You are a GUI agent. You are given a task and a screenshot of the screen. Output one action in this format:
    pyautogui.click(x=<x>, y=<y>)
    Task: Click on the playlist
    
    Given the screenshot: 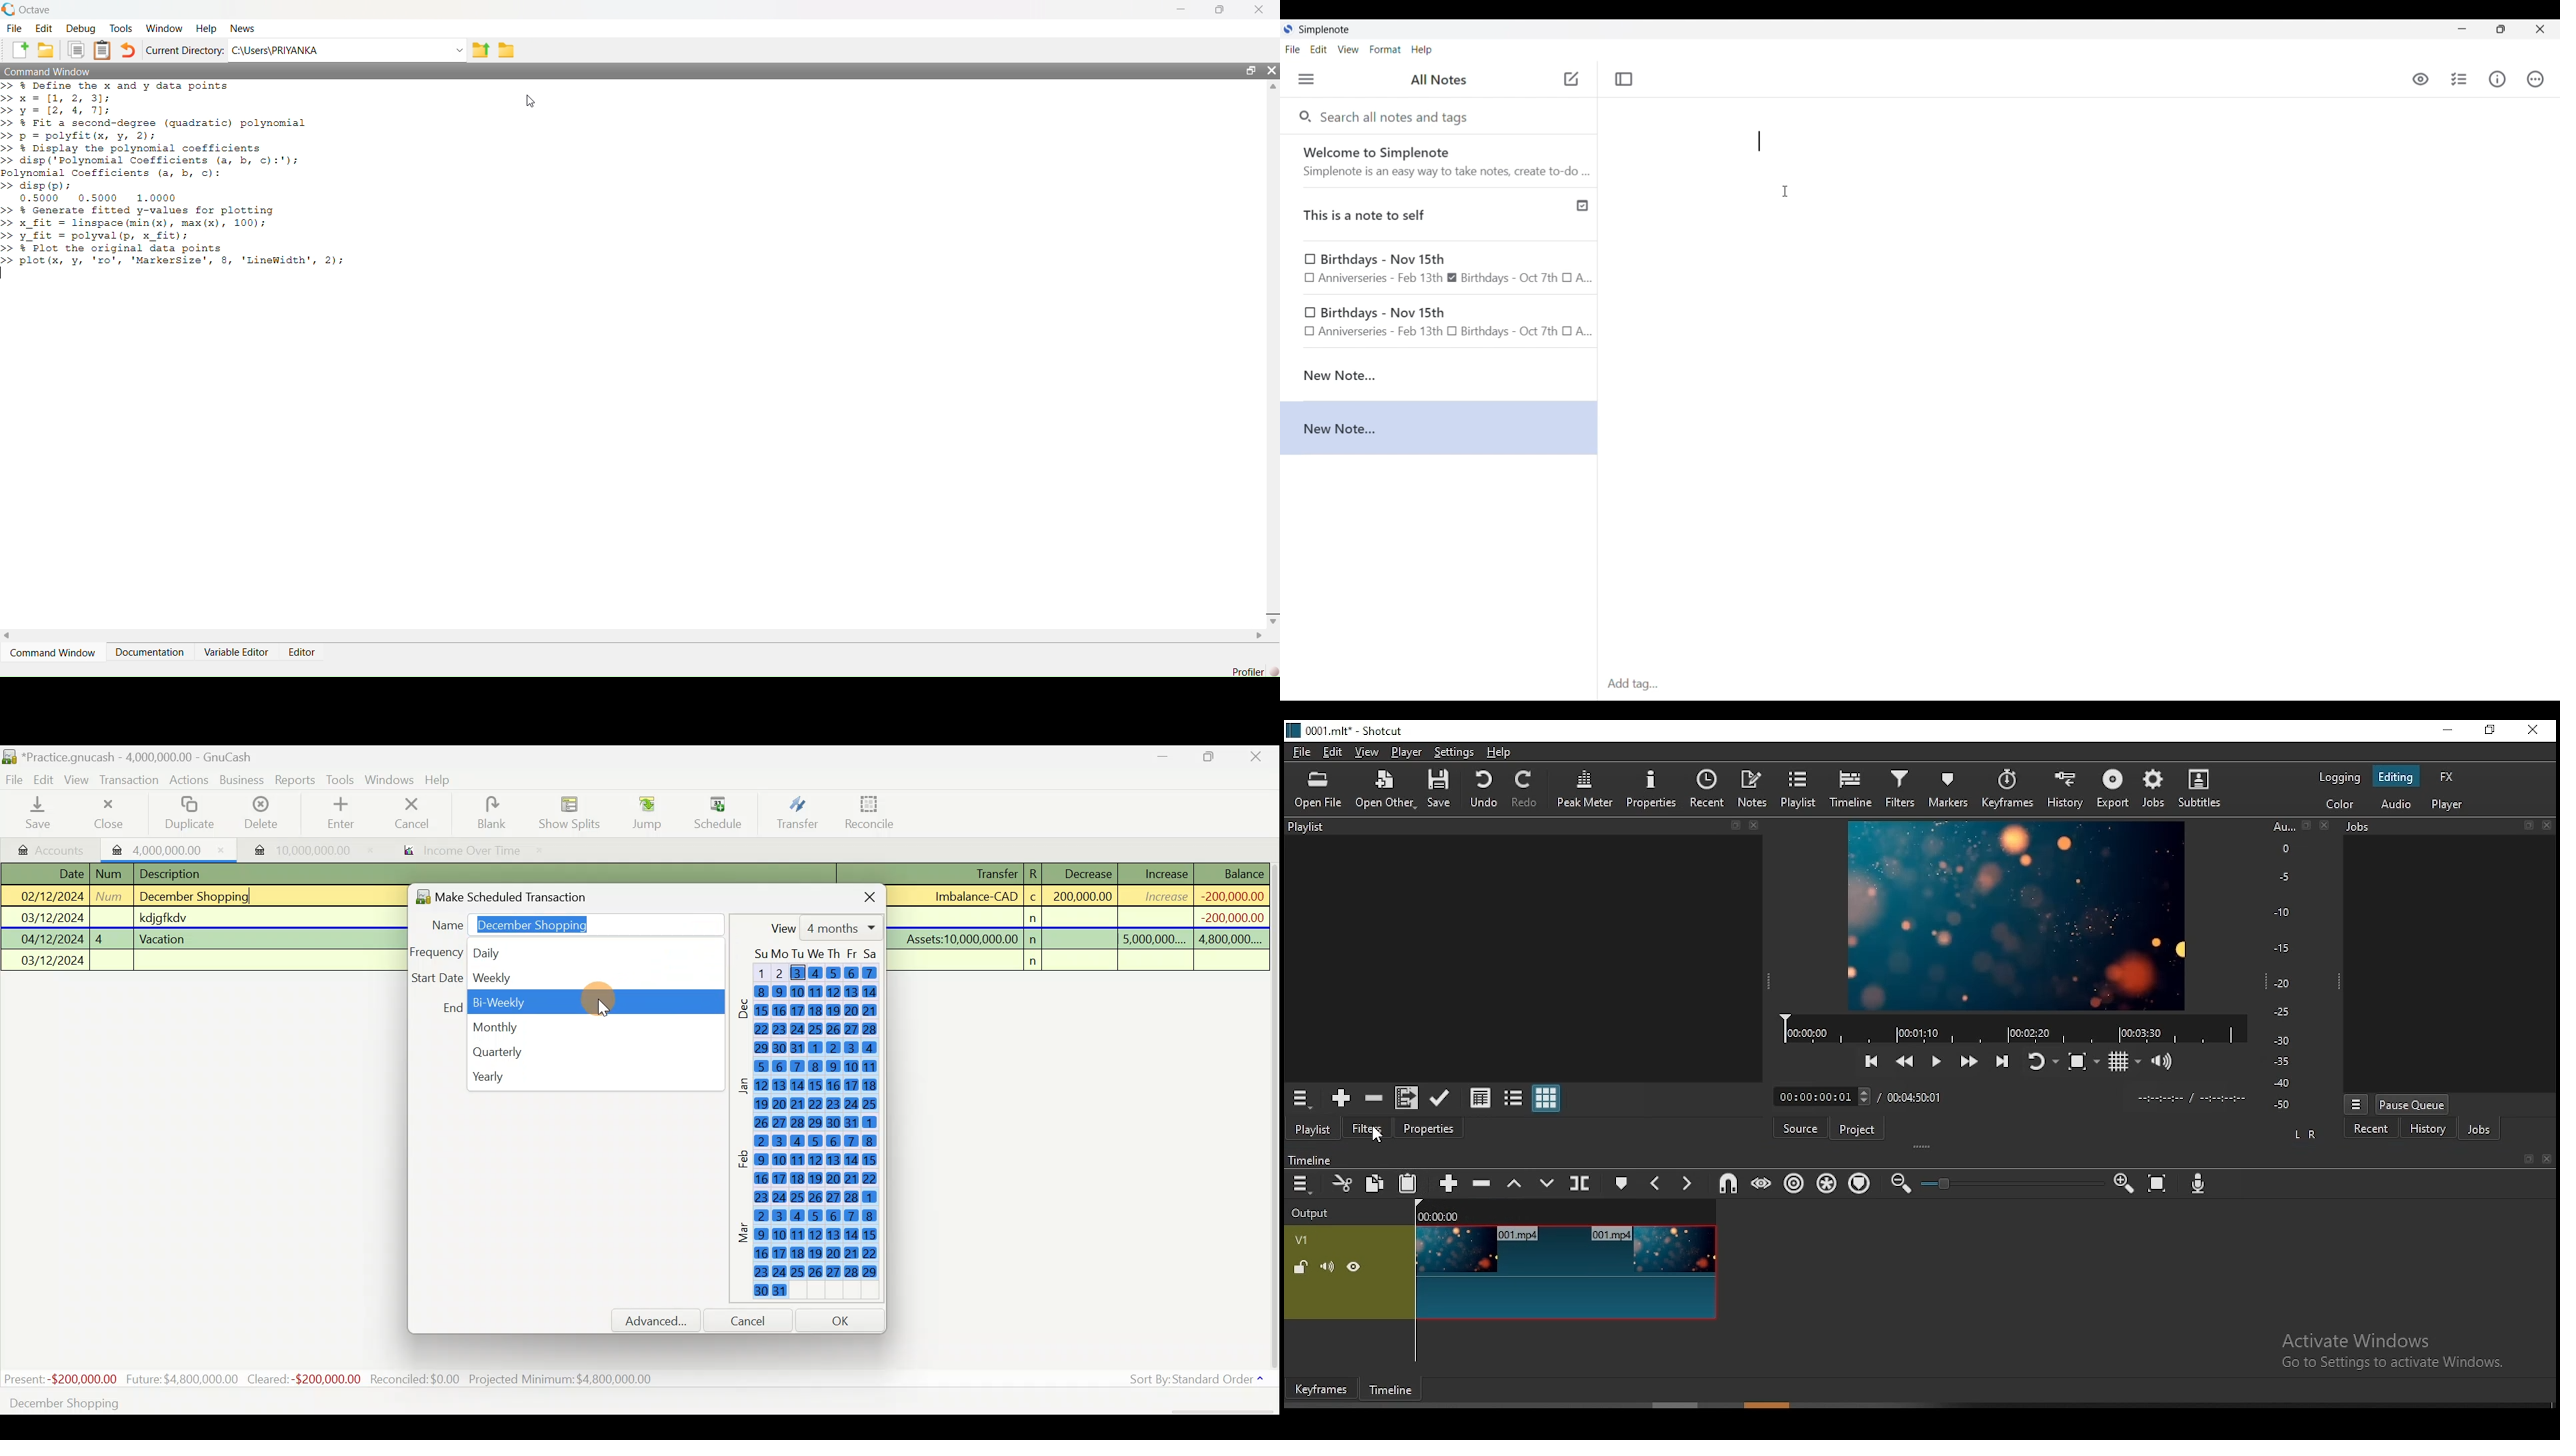 What is the action you would take?
    pyautogui.click(x=1802, y=791)
    